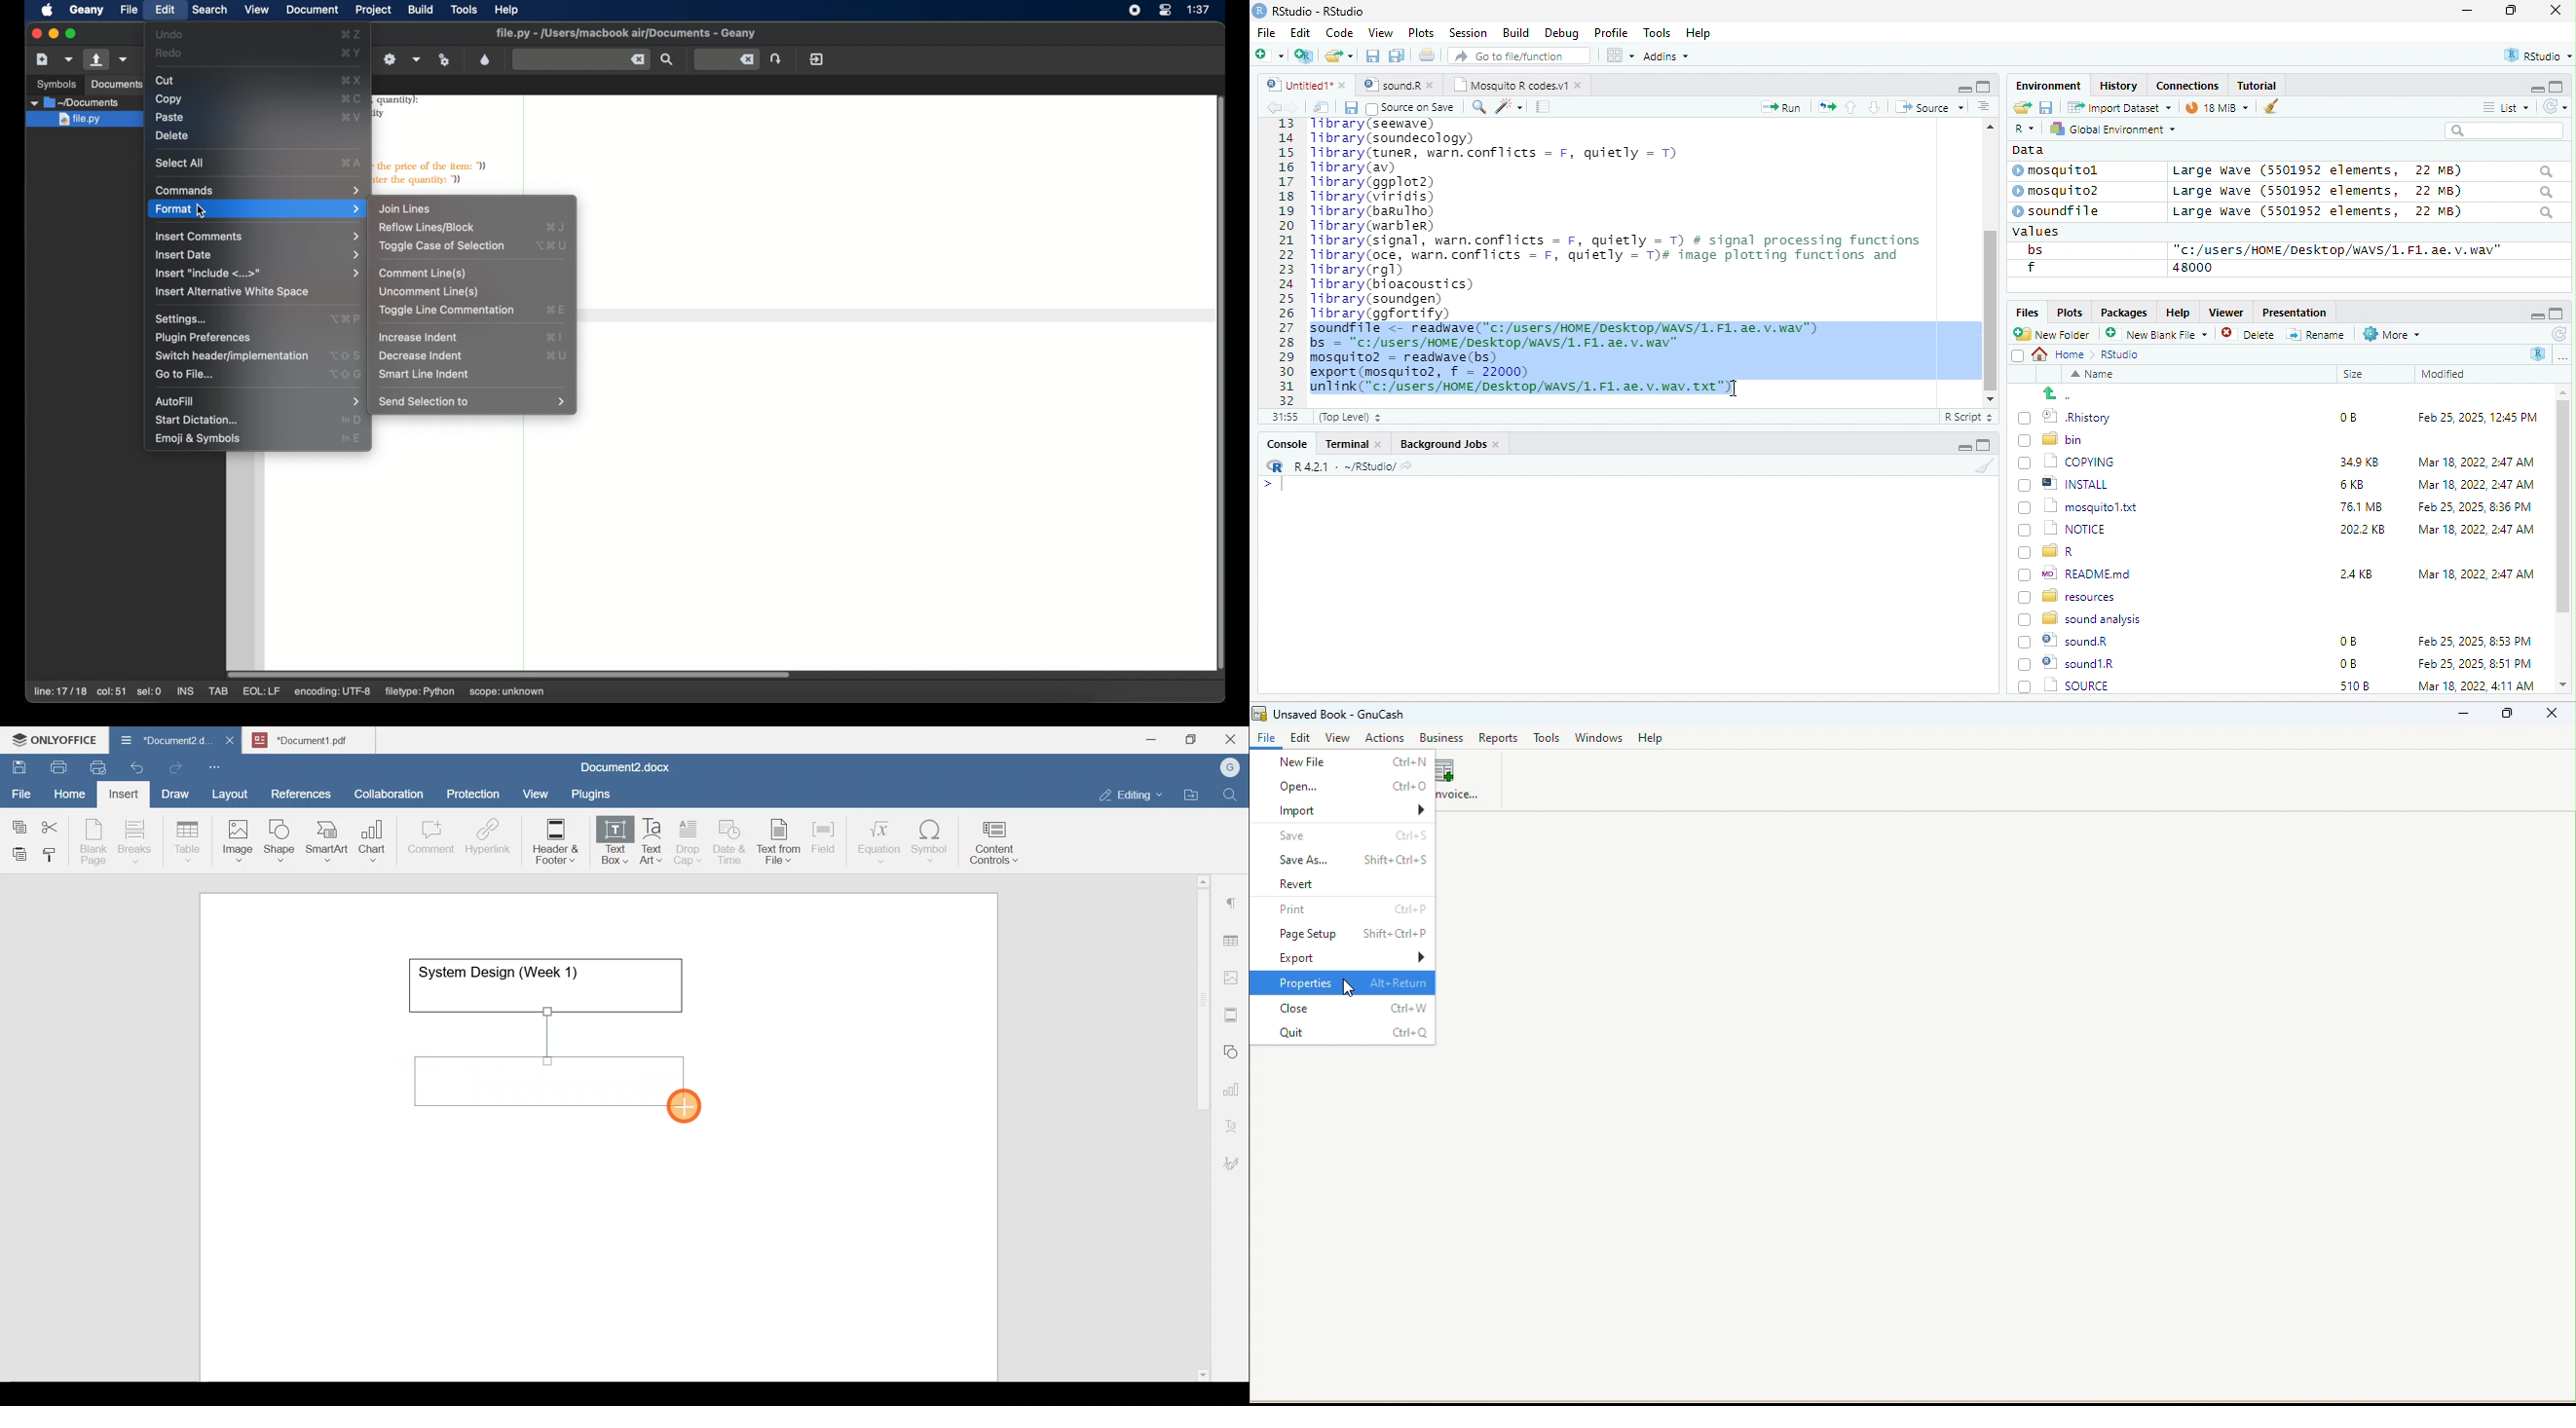 Image resolution: width=2576 pixels, height=1428 pixels. Describe the element at coordinates (1666, 59) in the screenshot. I see `Adonns ` at that location.